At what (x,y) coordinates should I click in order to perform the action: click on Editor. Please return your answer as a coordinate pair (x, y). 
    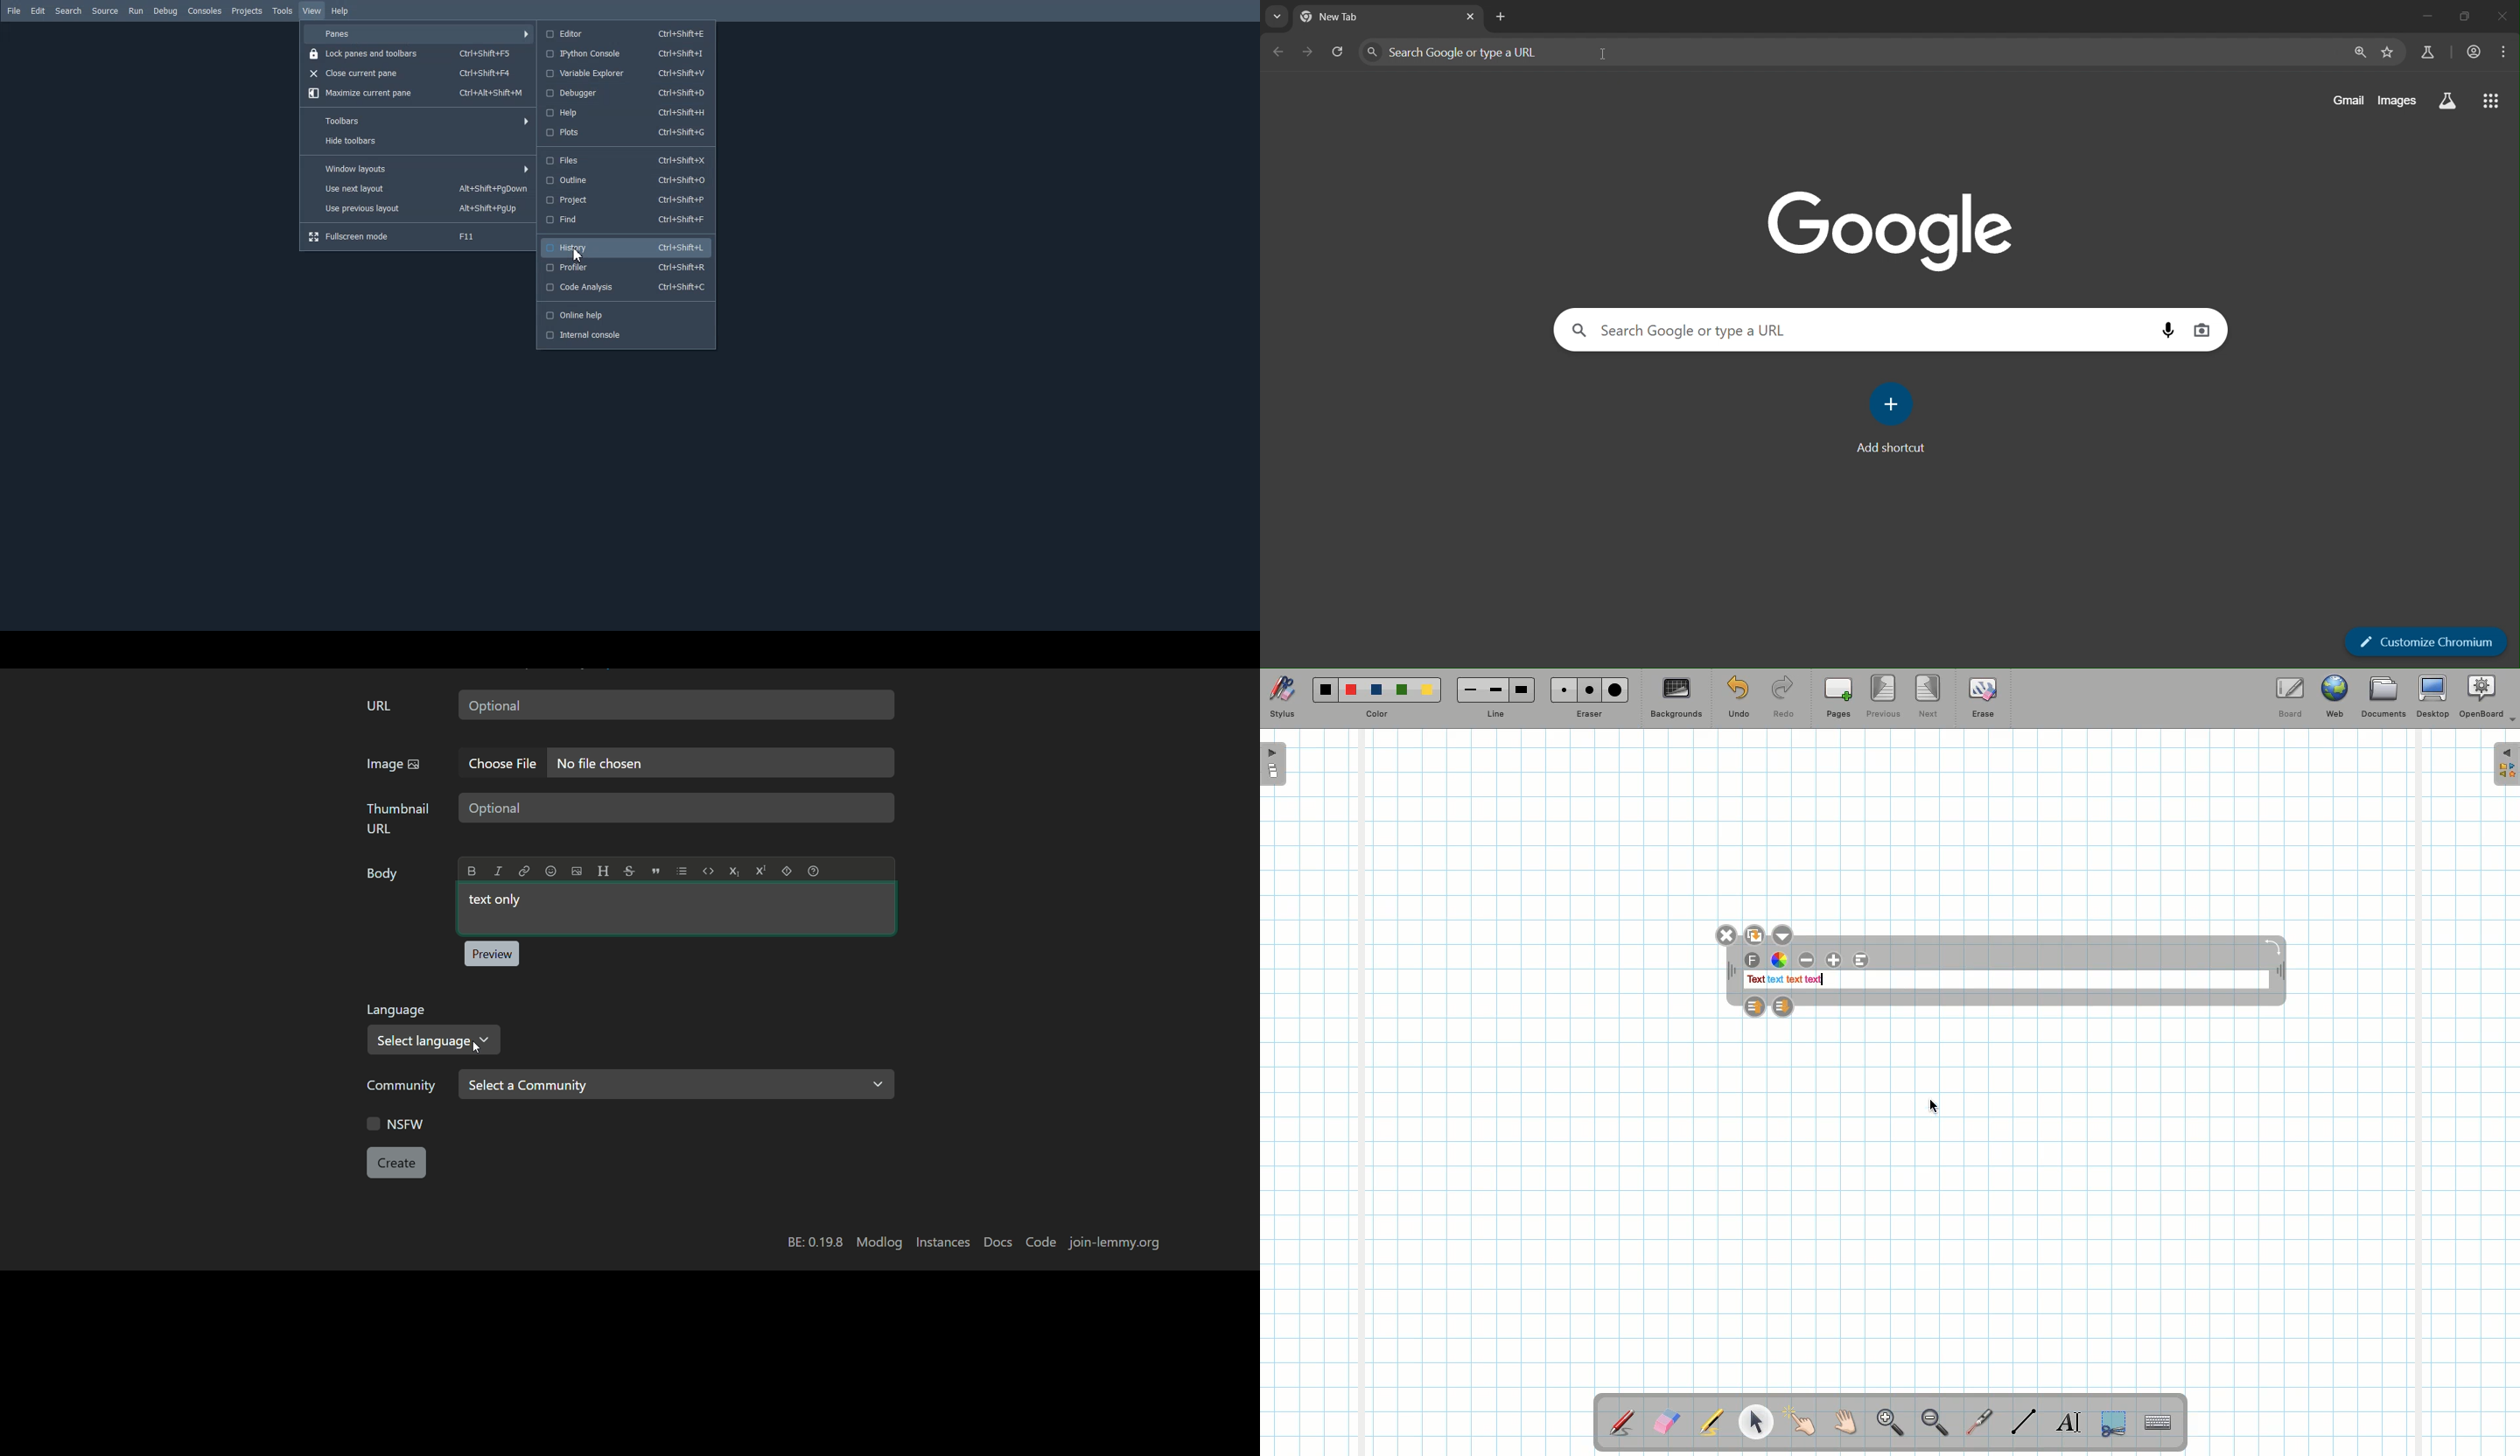
    Looking at the image, I should click on (625, 33).